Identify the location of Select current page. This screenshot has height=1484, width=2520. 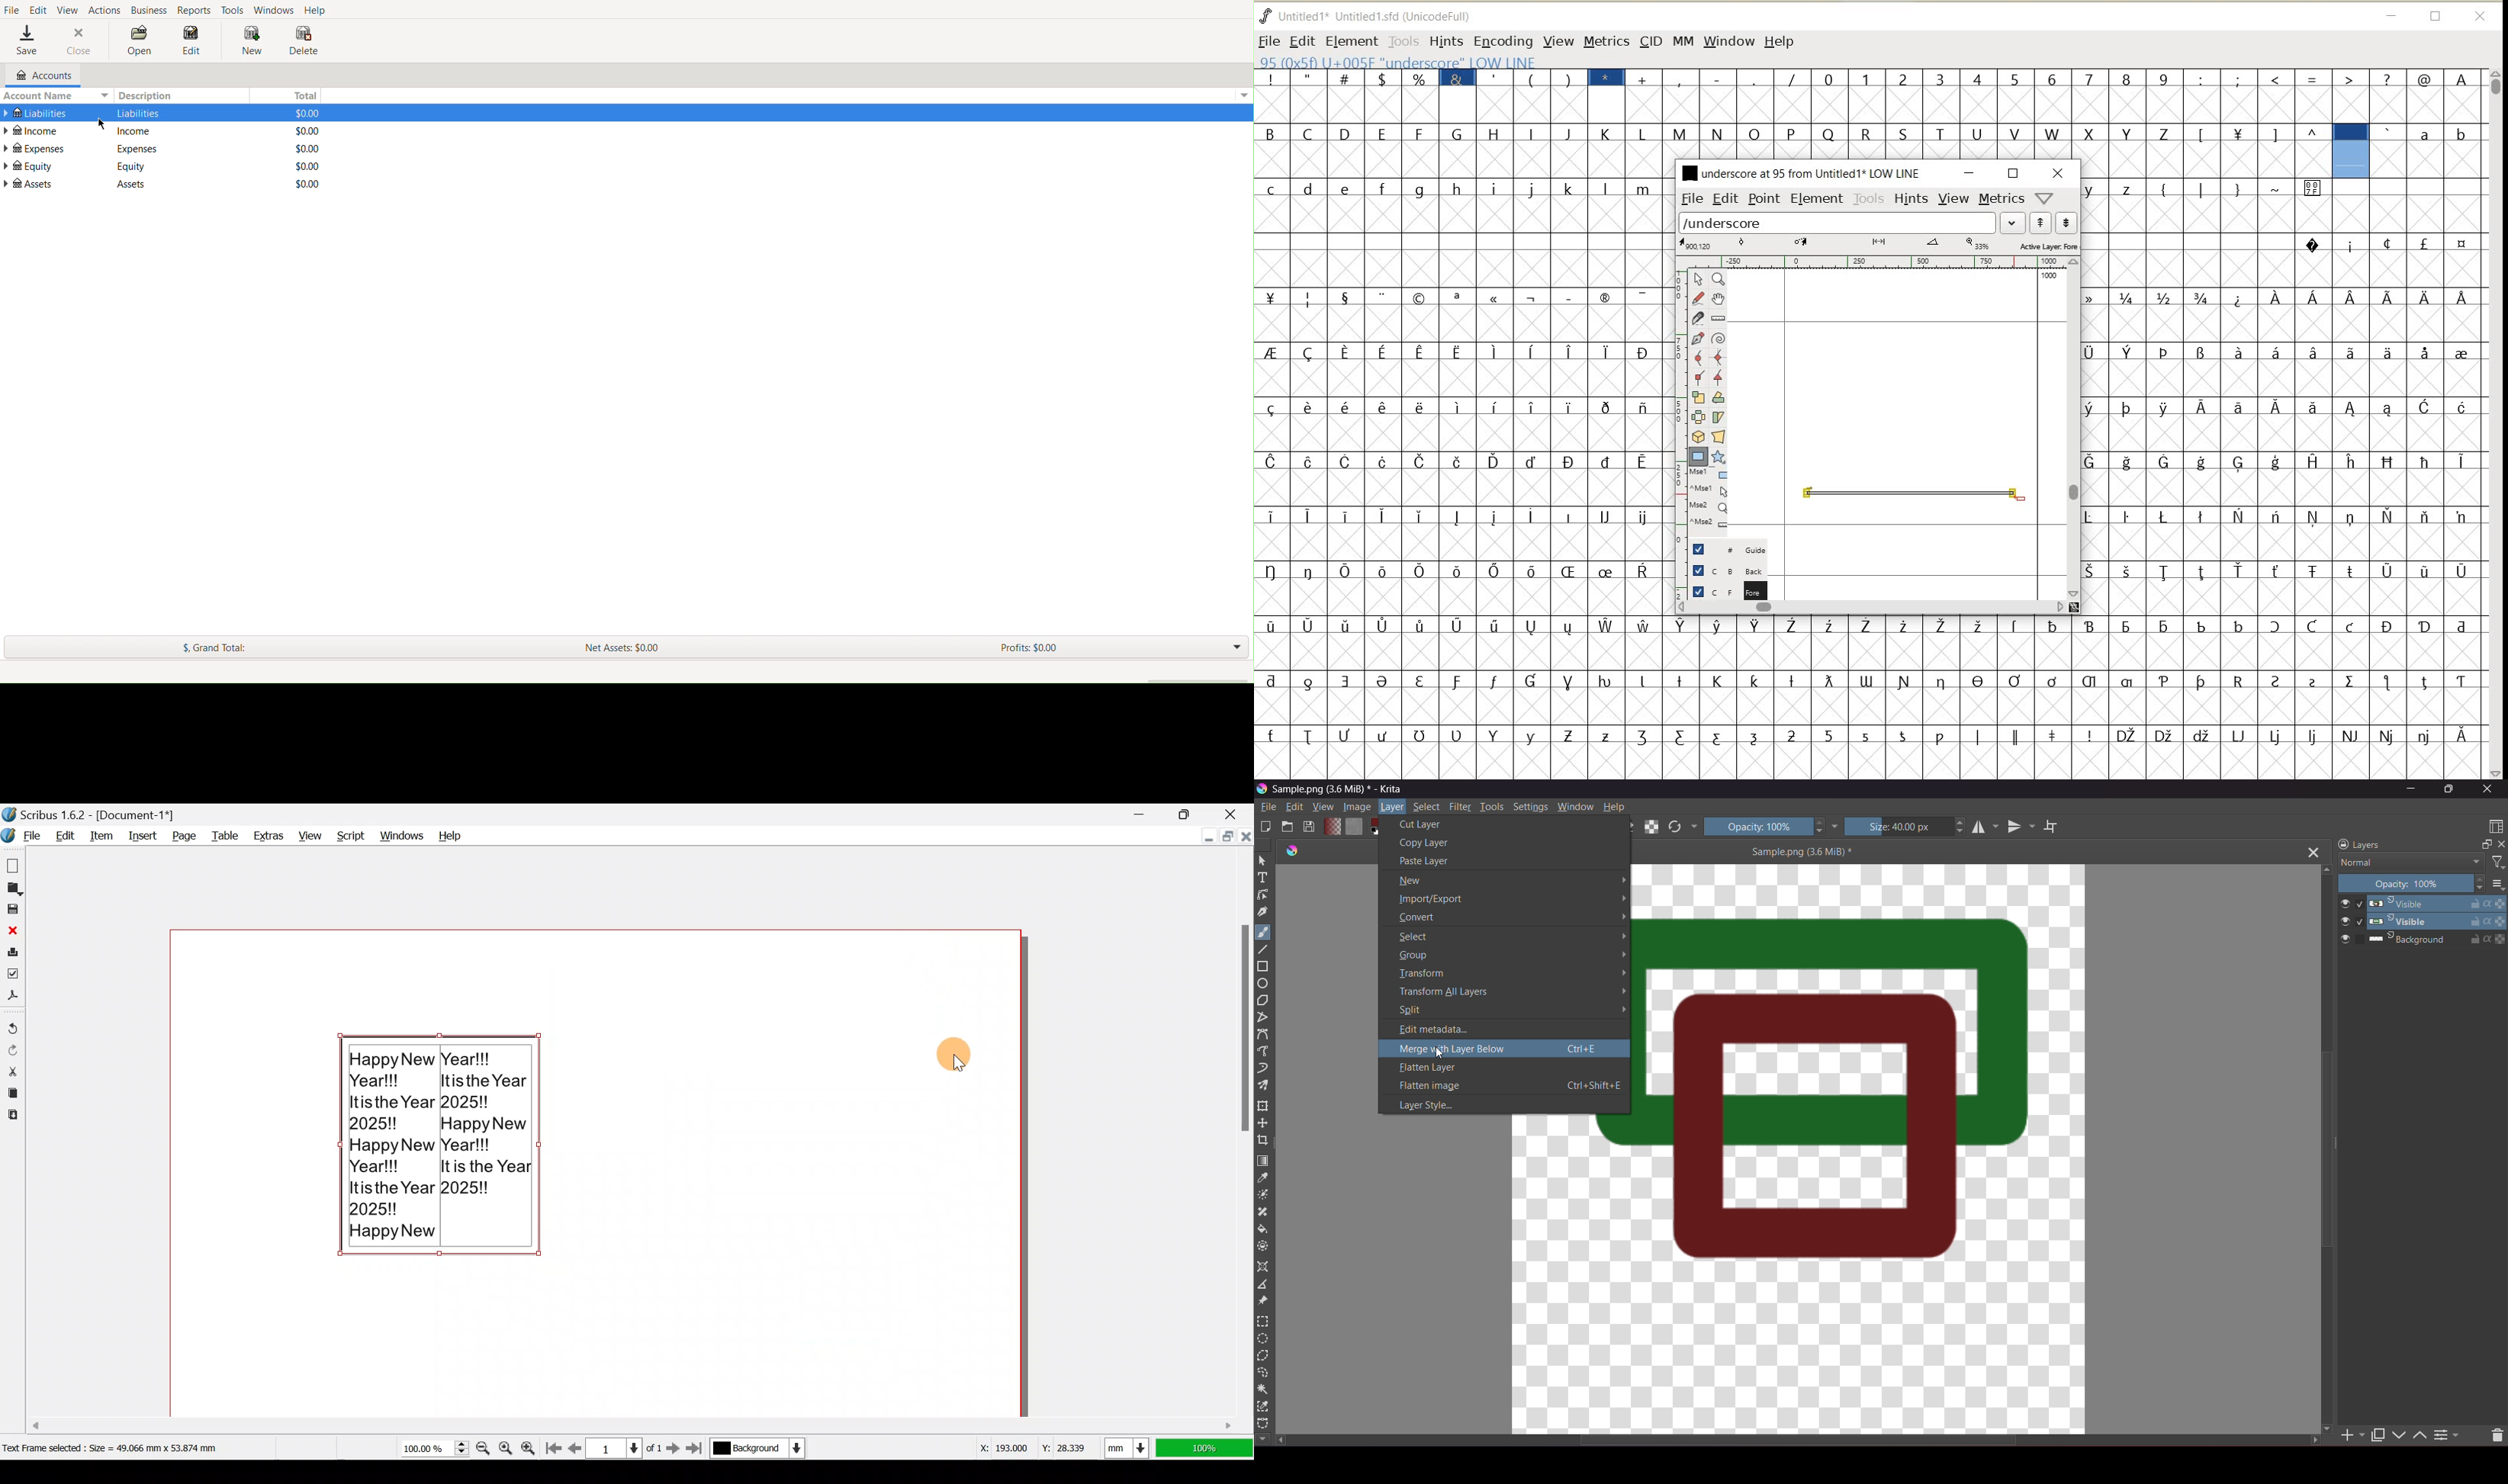
(624, 1447).